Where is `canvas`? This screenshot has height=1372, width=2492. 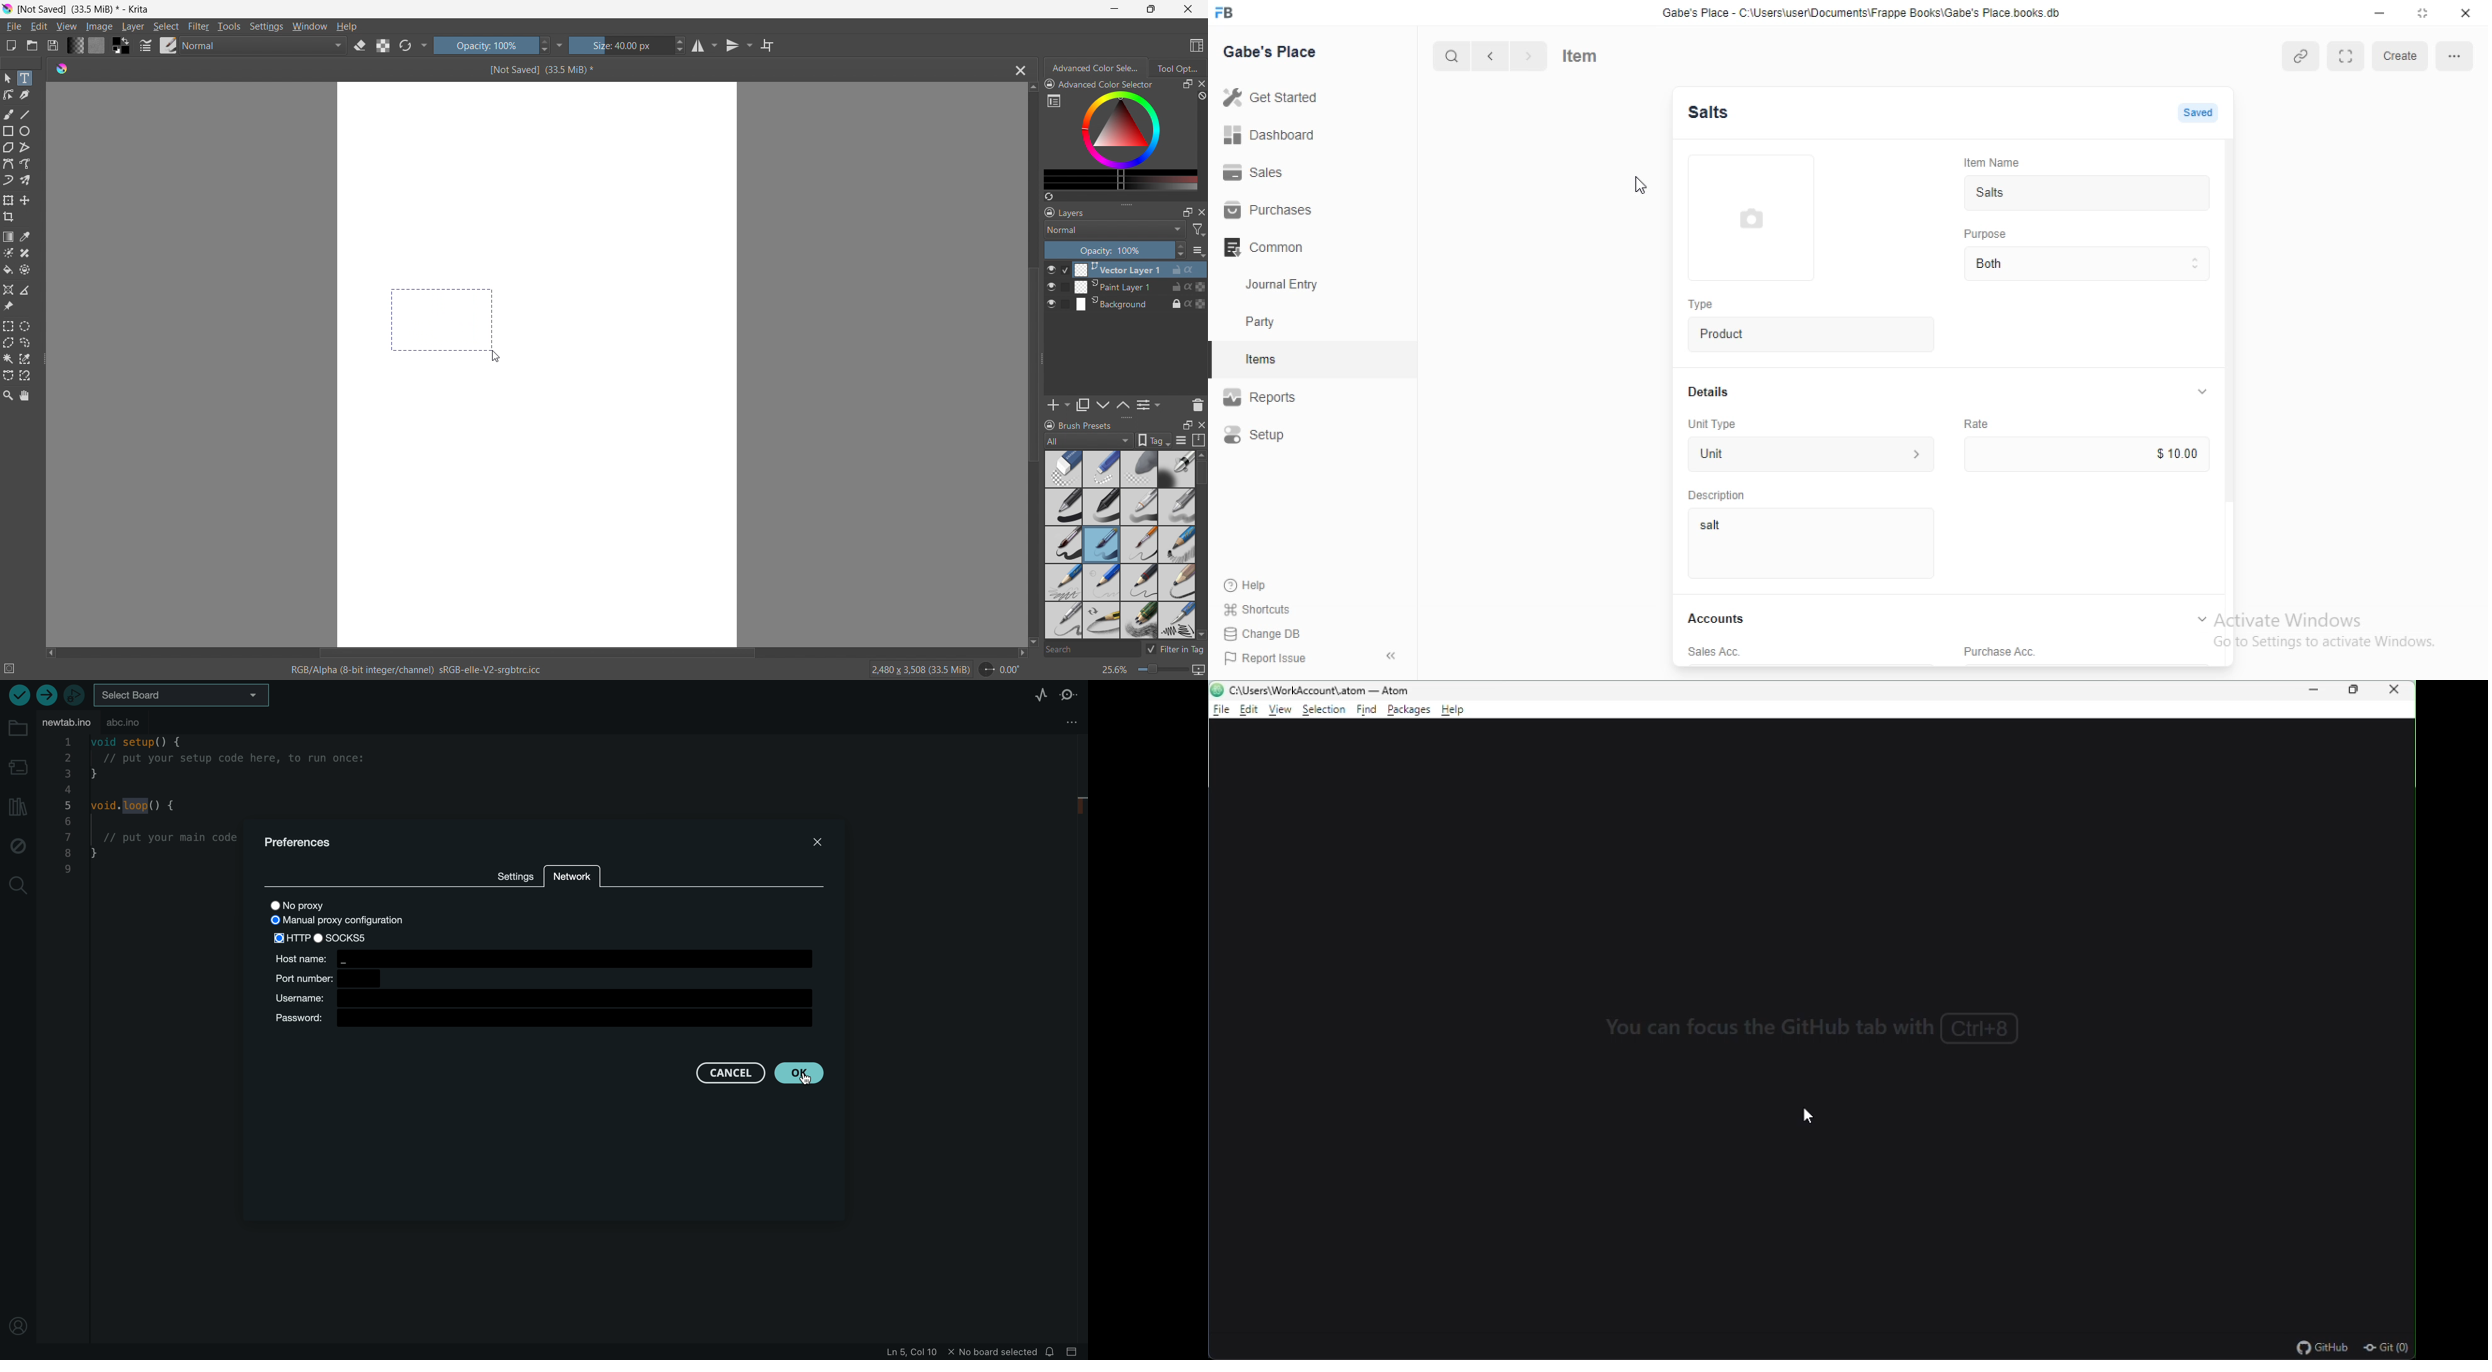
canvas is located at coordinates (536, 501).